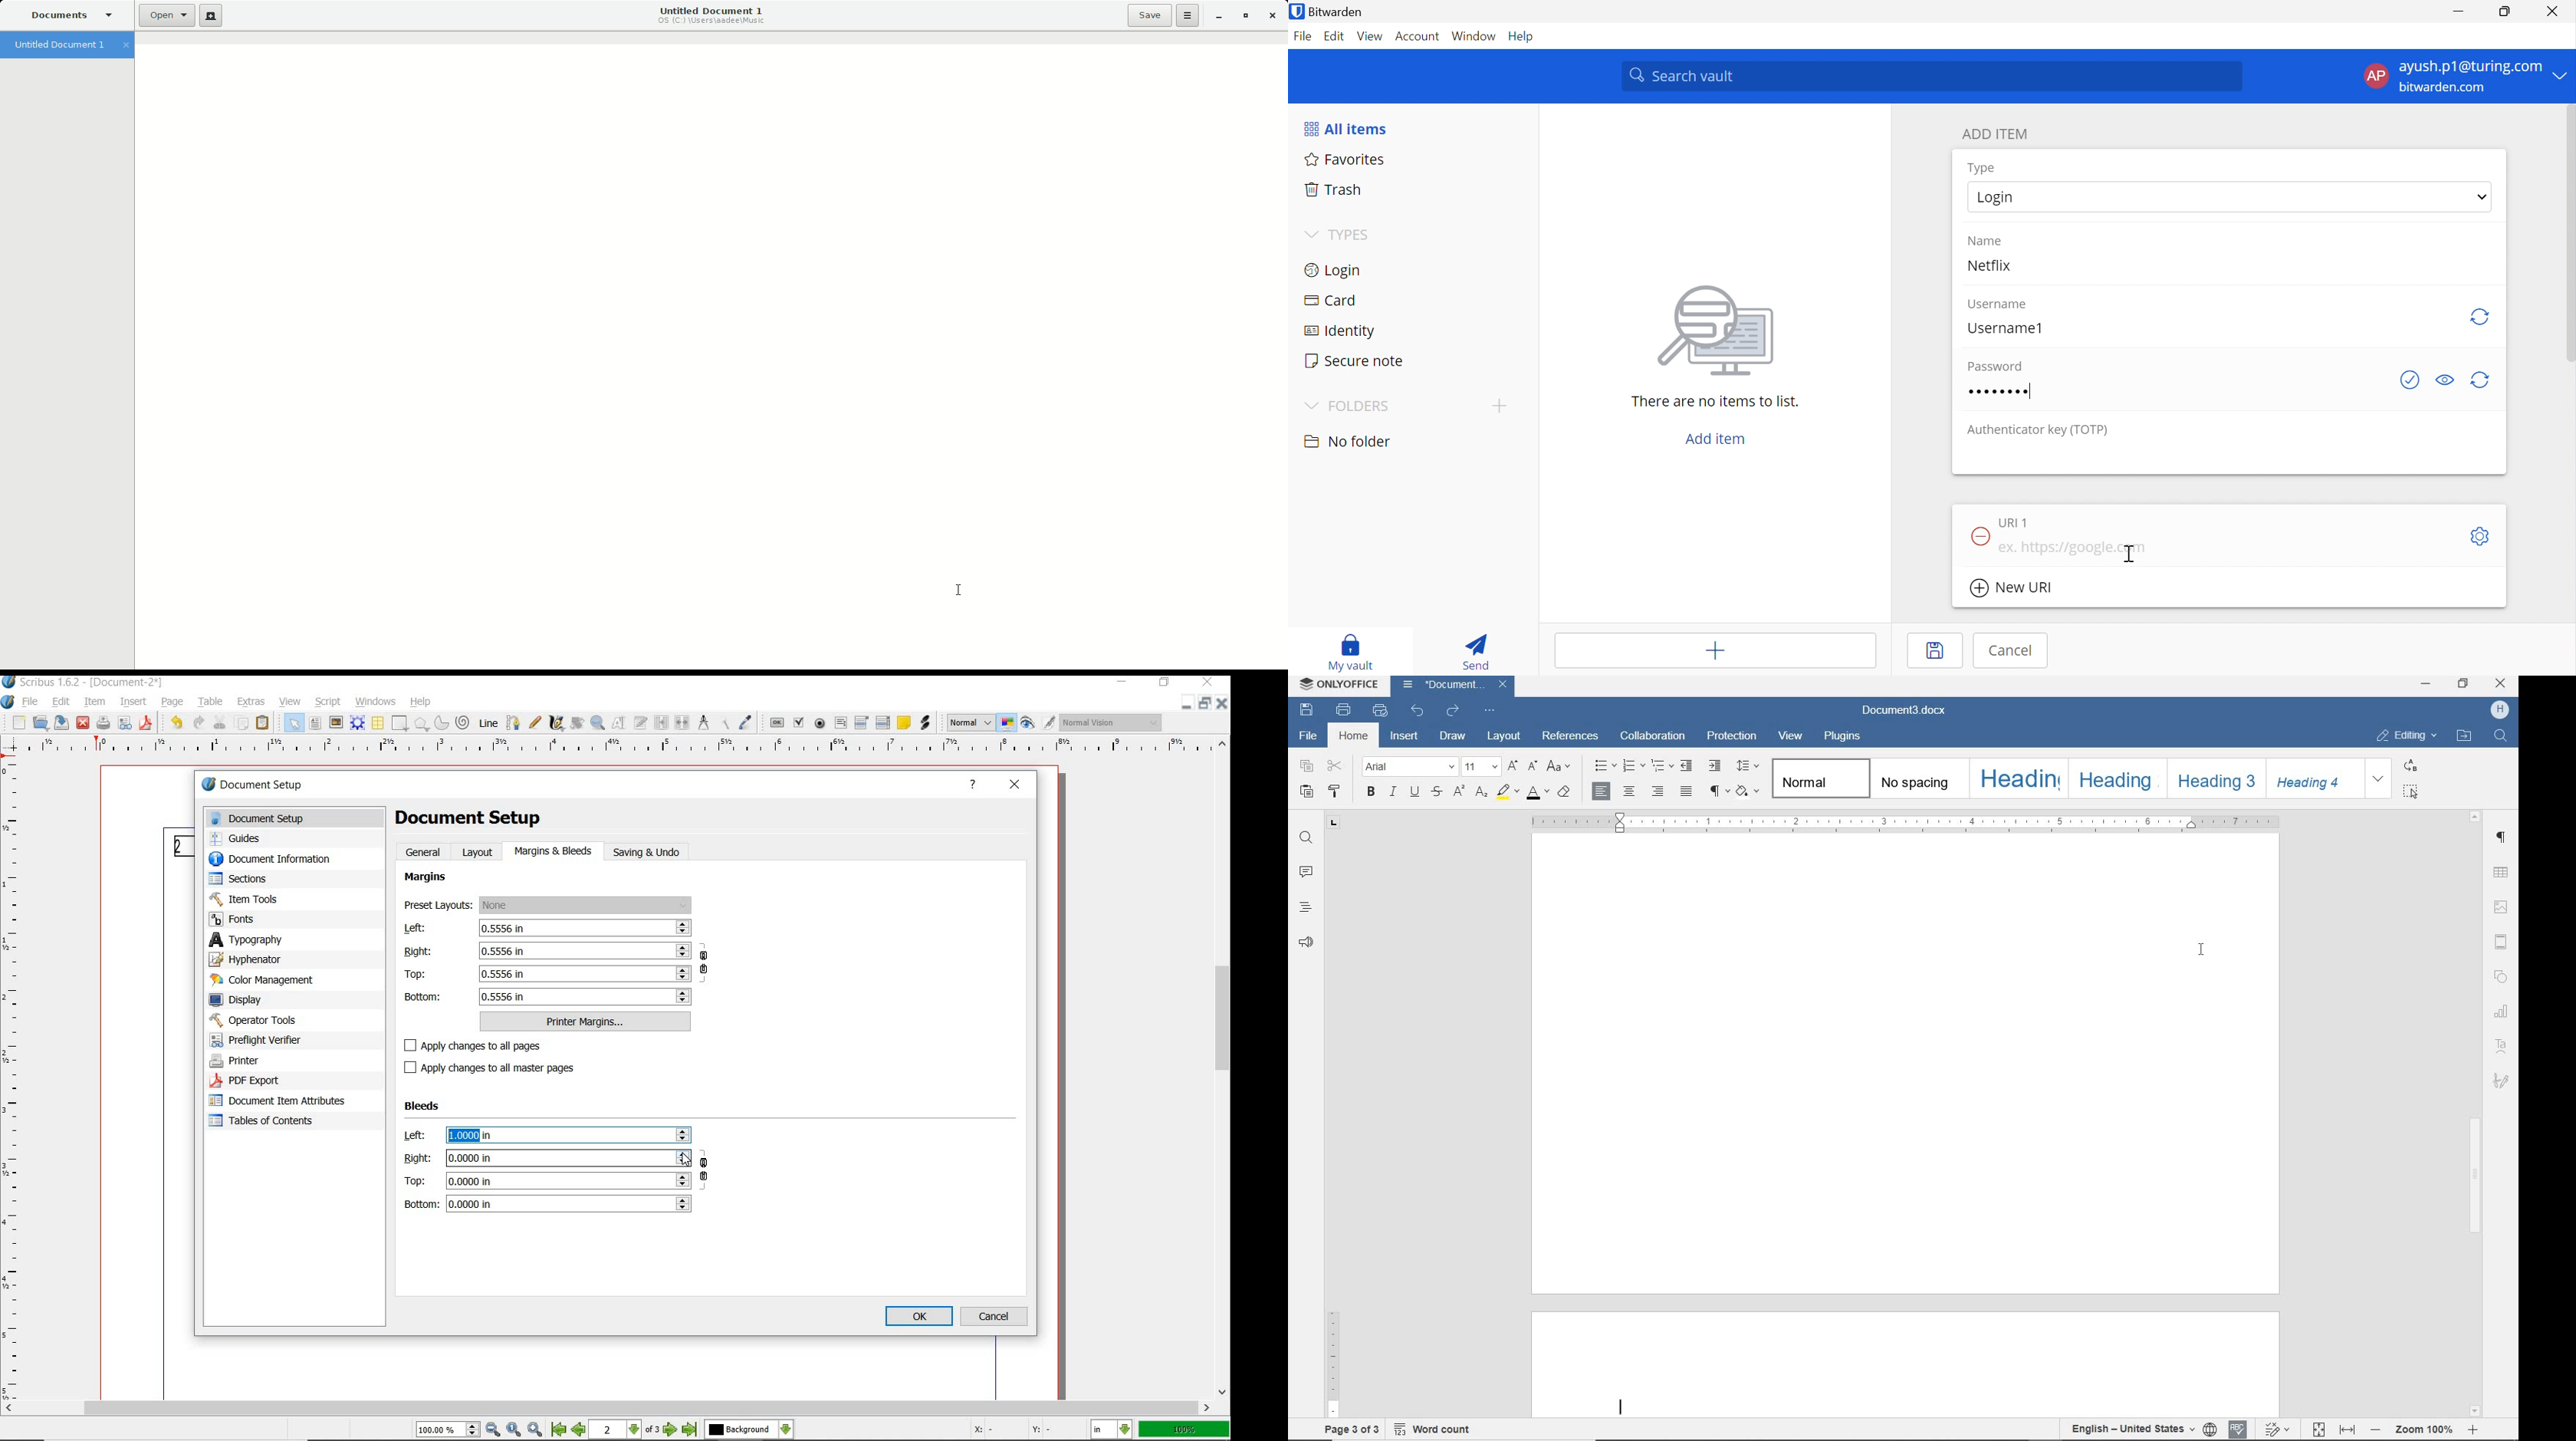 The image size is (2576, 1456). Describe the element at coordinates (2501, 1008) in the screenshot. I see `Charts` at that location.